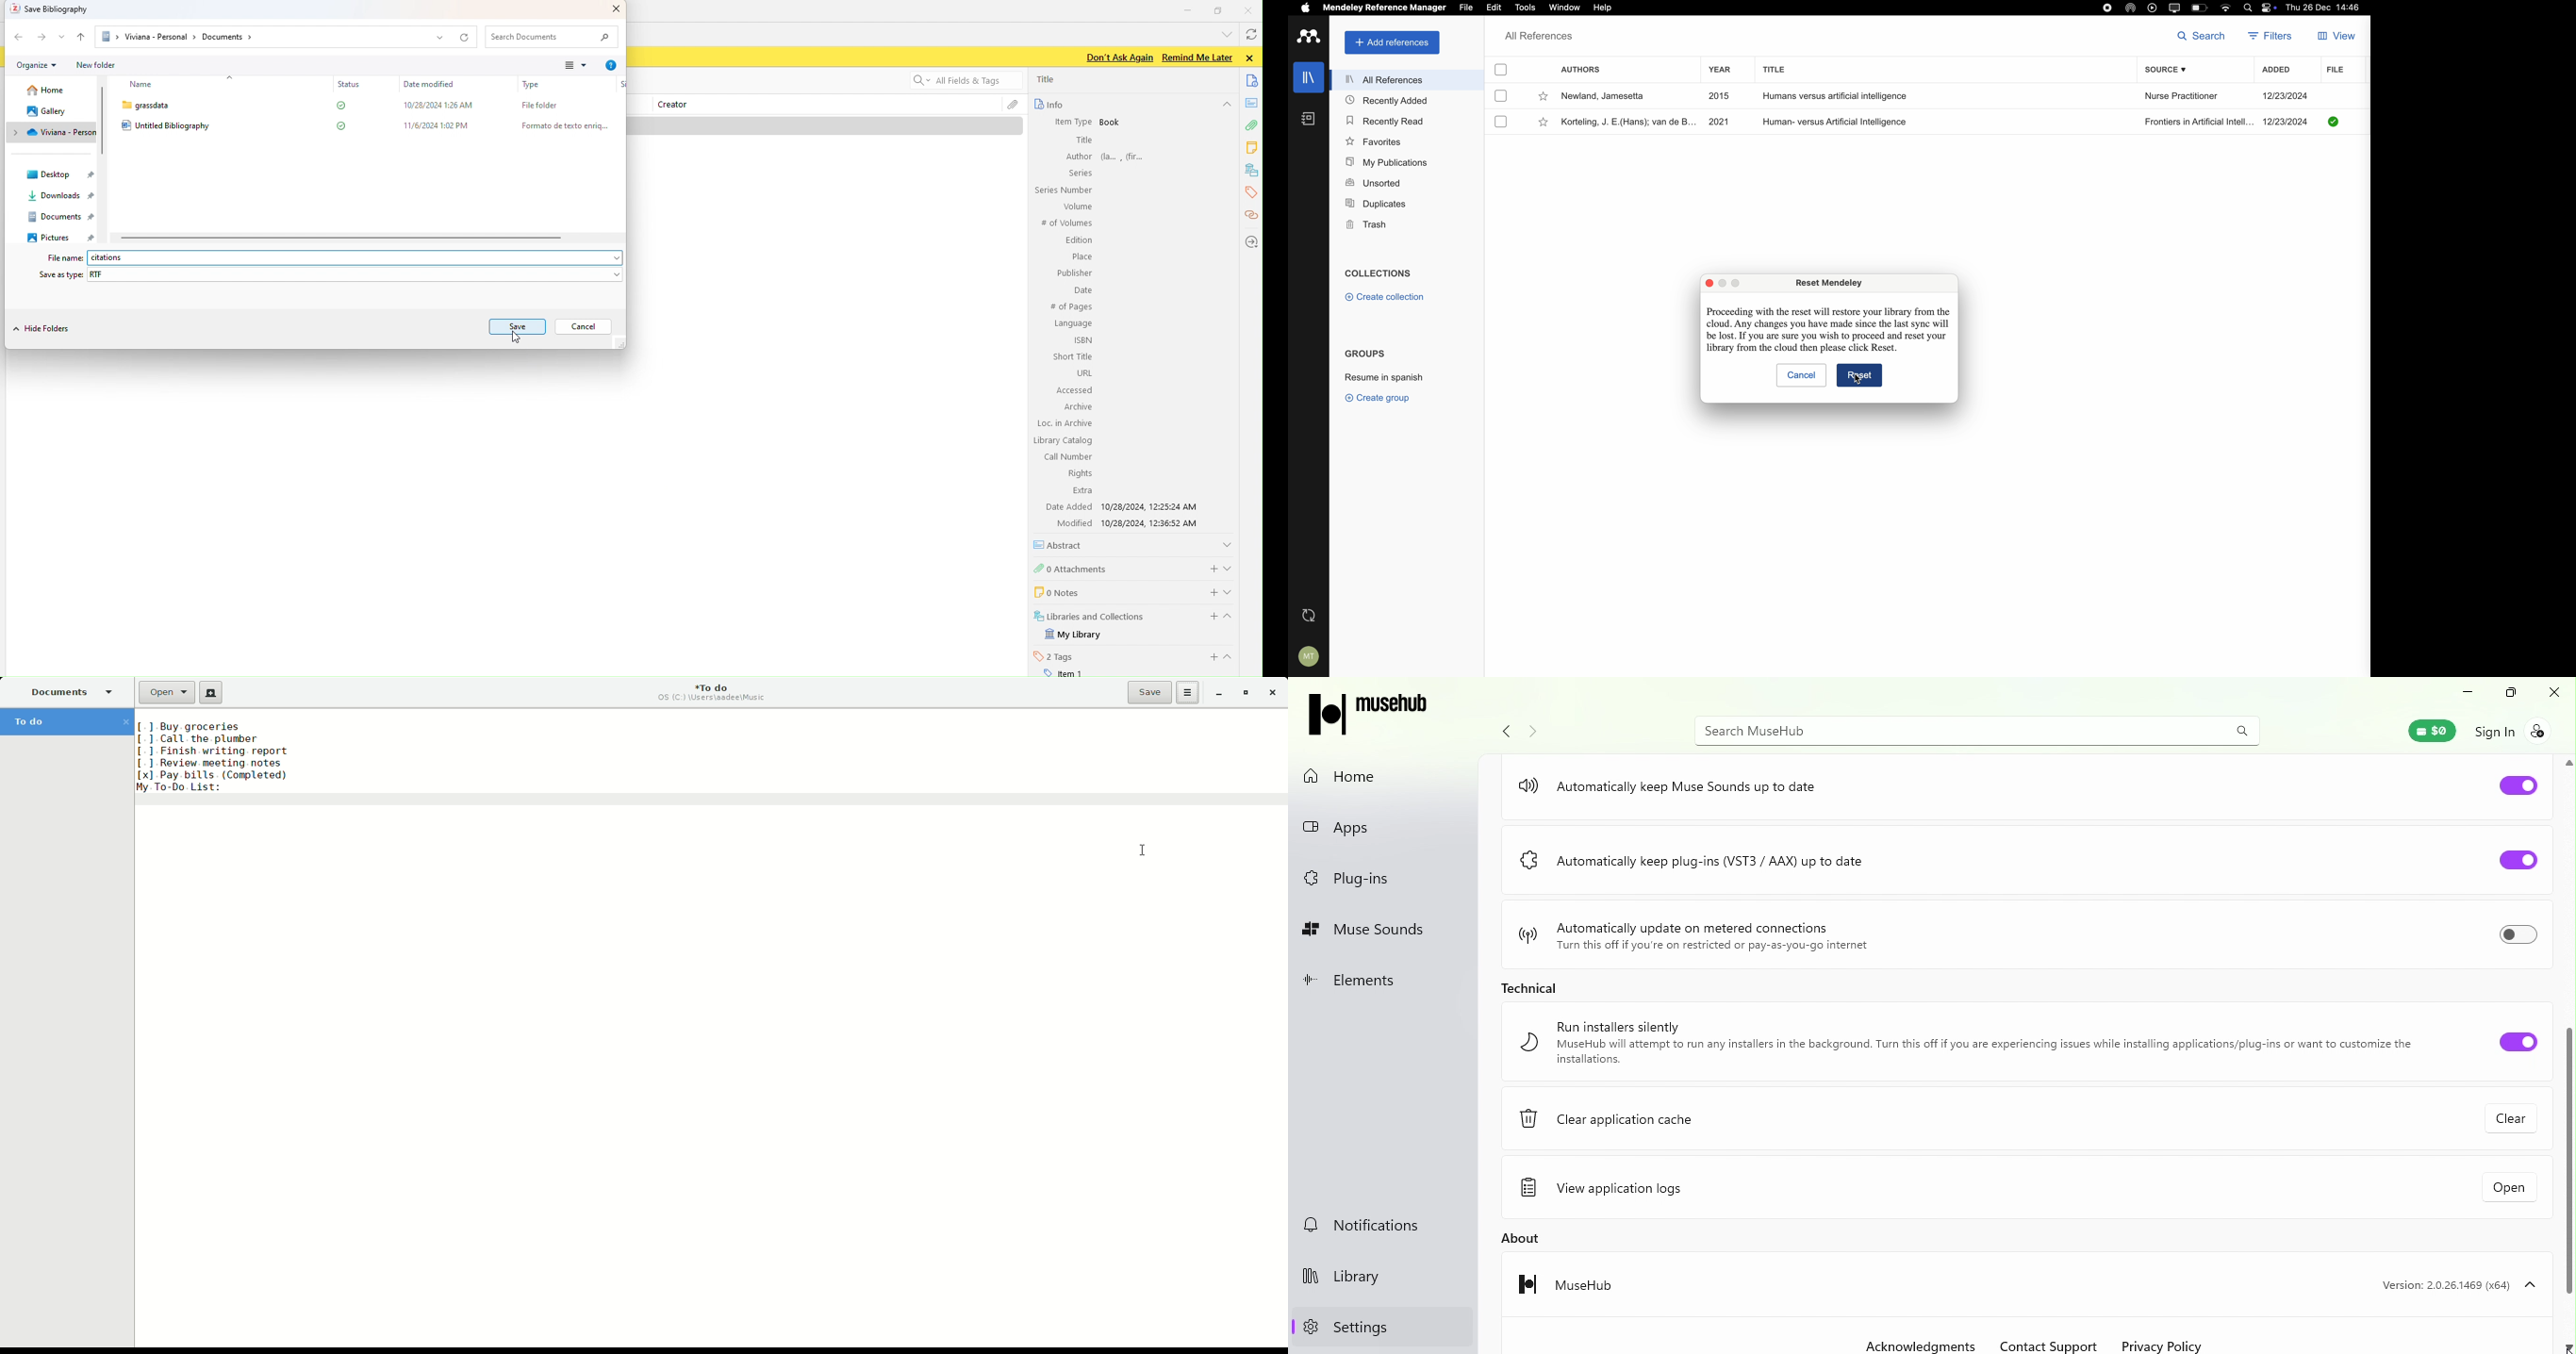 This screenshot has width=2576, height=1372. What do you see at coordinates (49, 133) in the screenshot?
I see `Cloud` at bounding box center [49, 133].